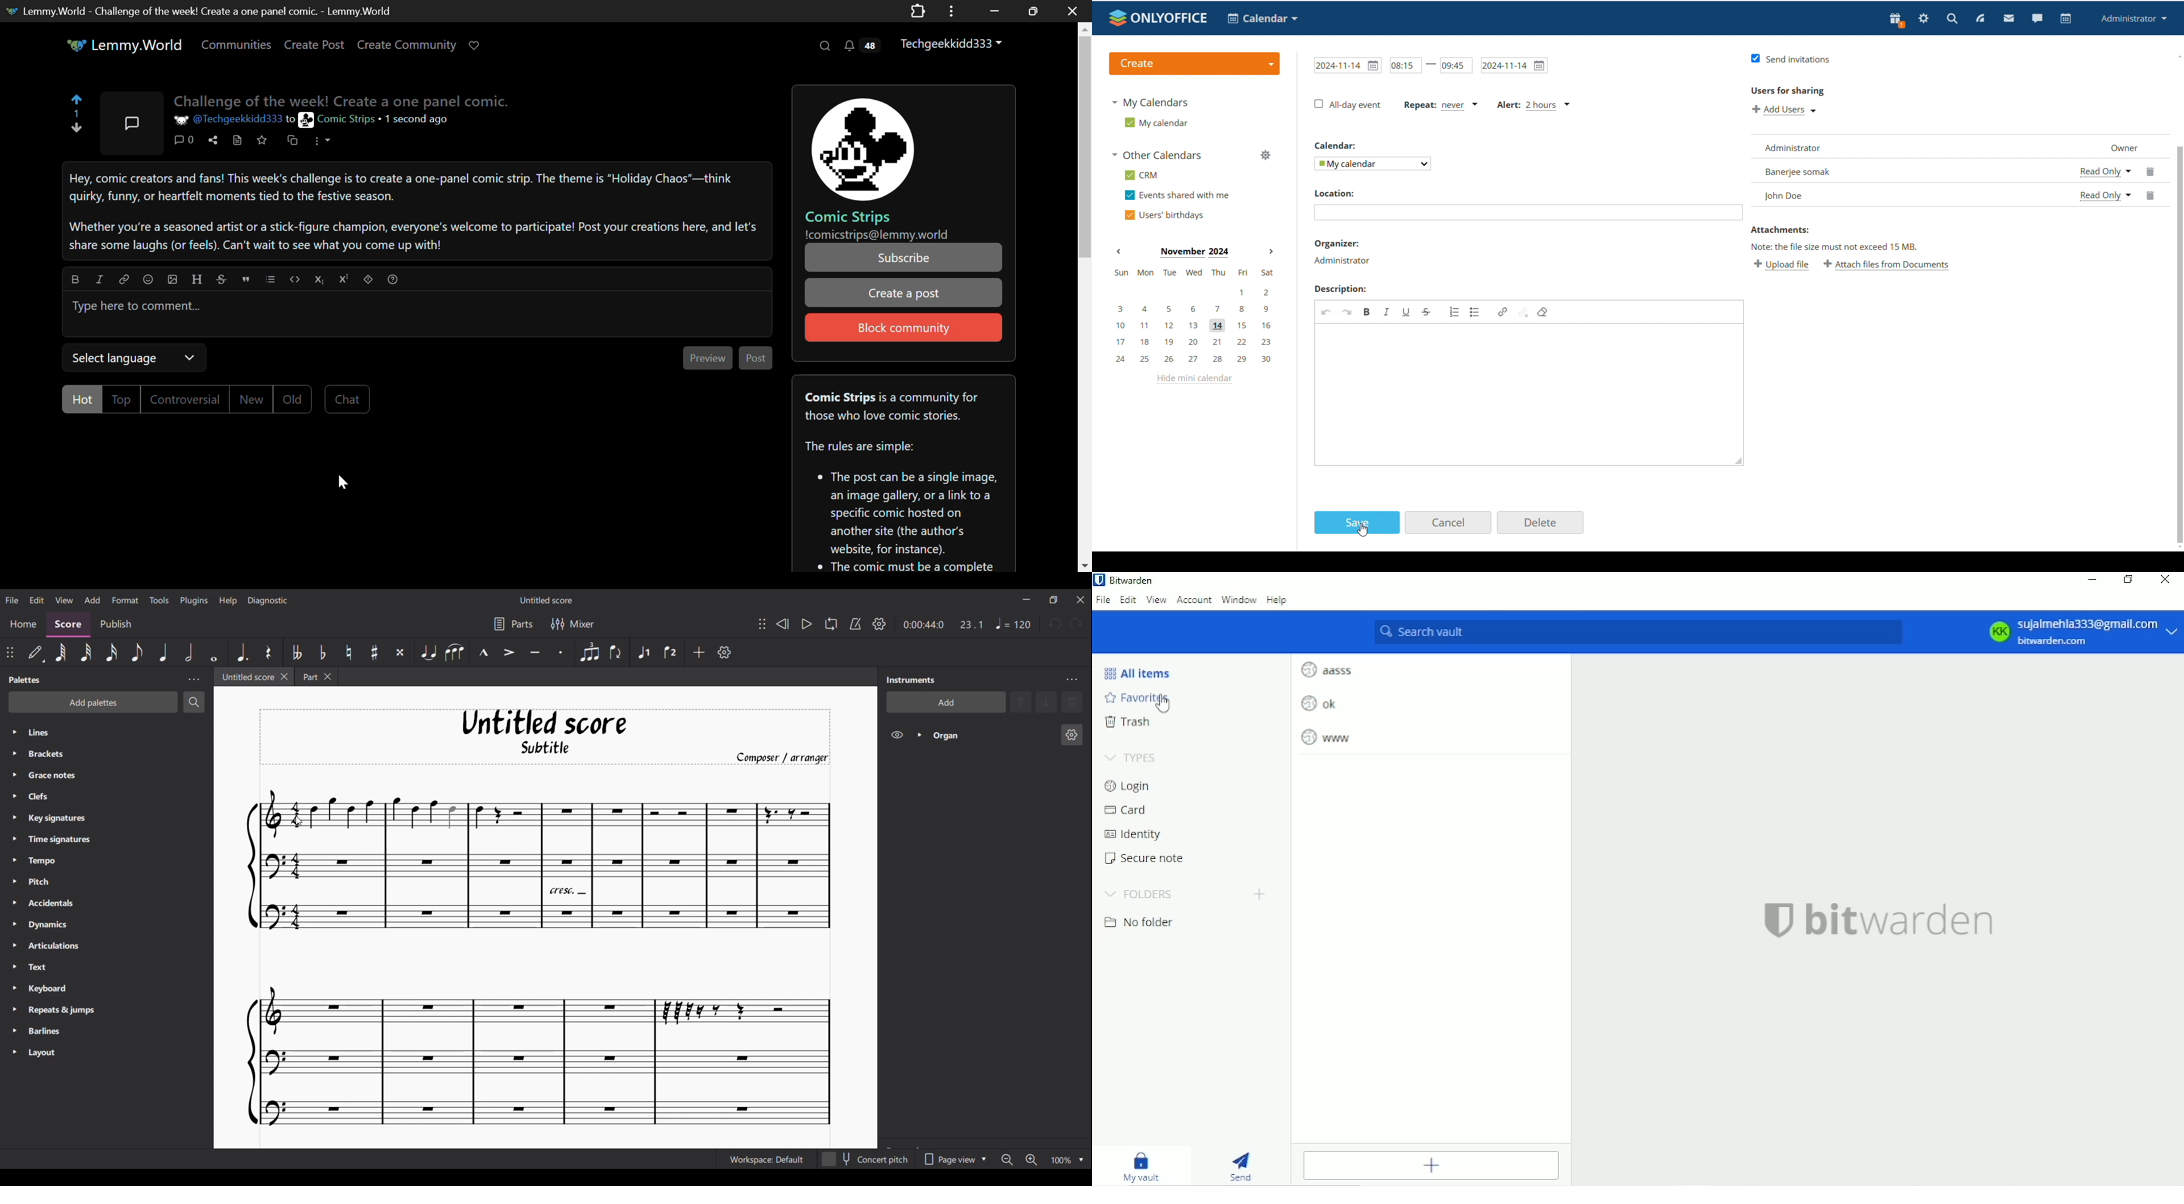 This screenshot has width=2184, height=1204. Describe the element at coordinates (1788, 59) in the screenshot. I see `send invitations` at that location.